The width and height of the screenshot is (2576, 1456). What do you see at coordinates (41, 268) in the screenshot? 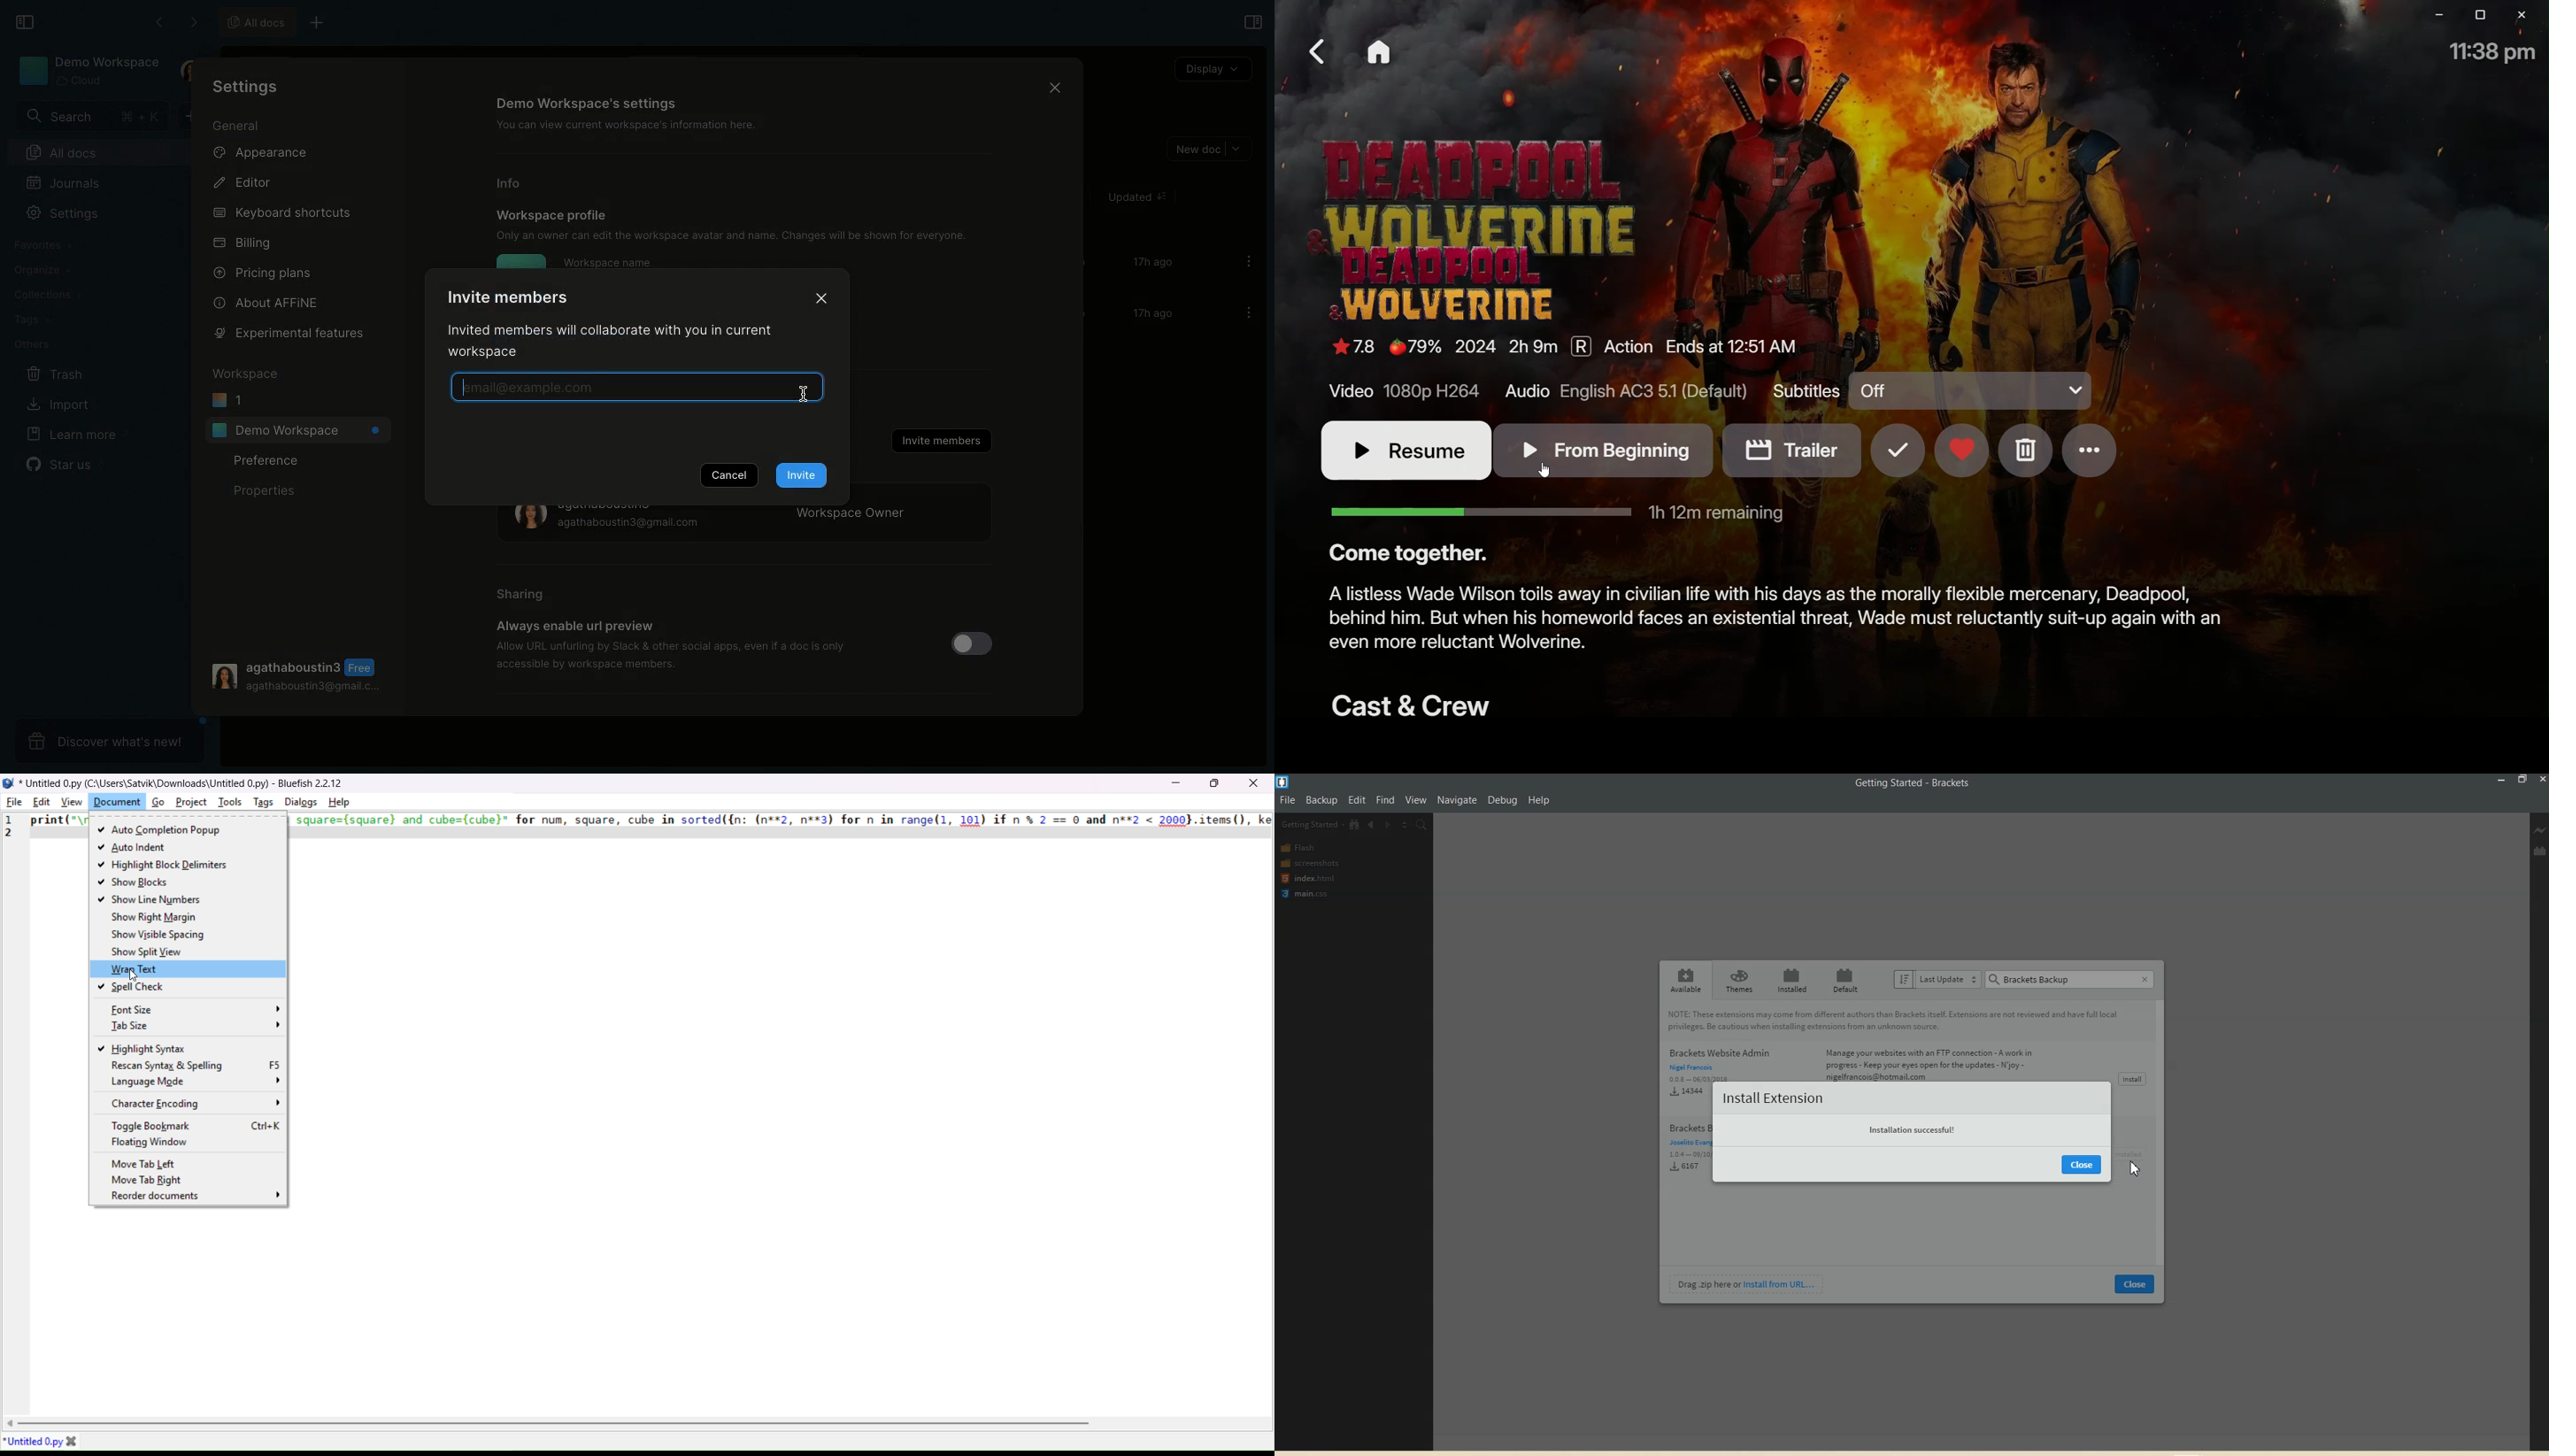
I see `Organize` at bounding box center [41, 268].